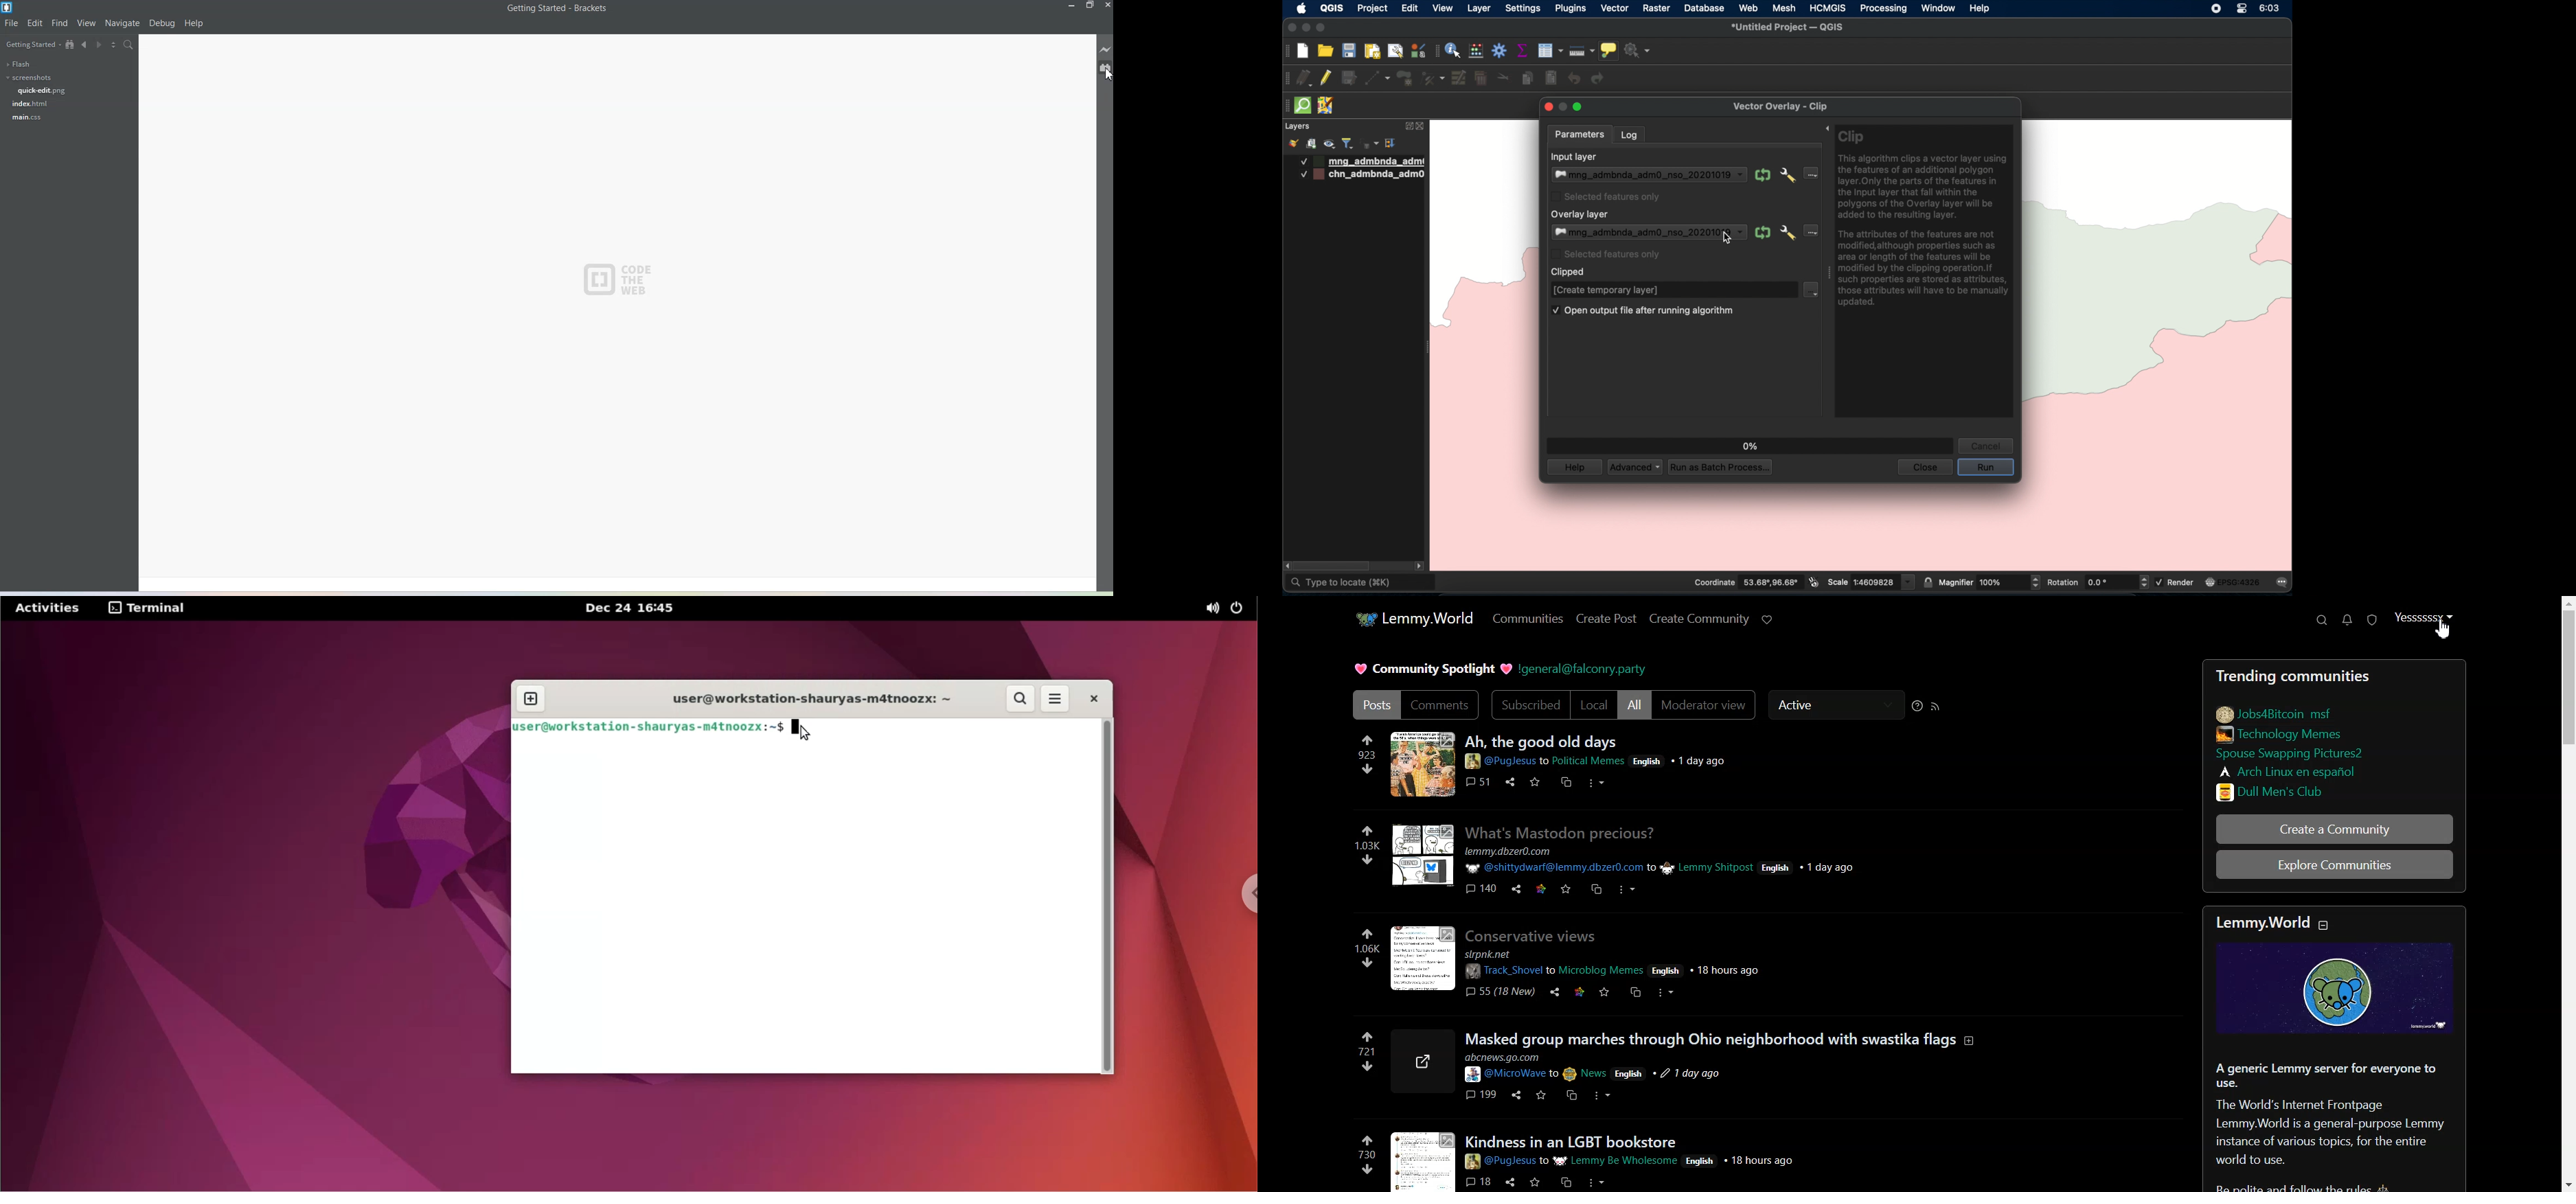 The height and width of the screenshot is (1204, 2576). I want to click on Close, so click(1106, 5).